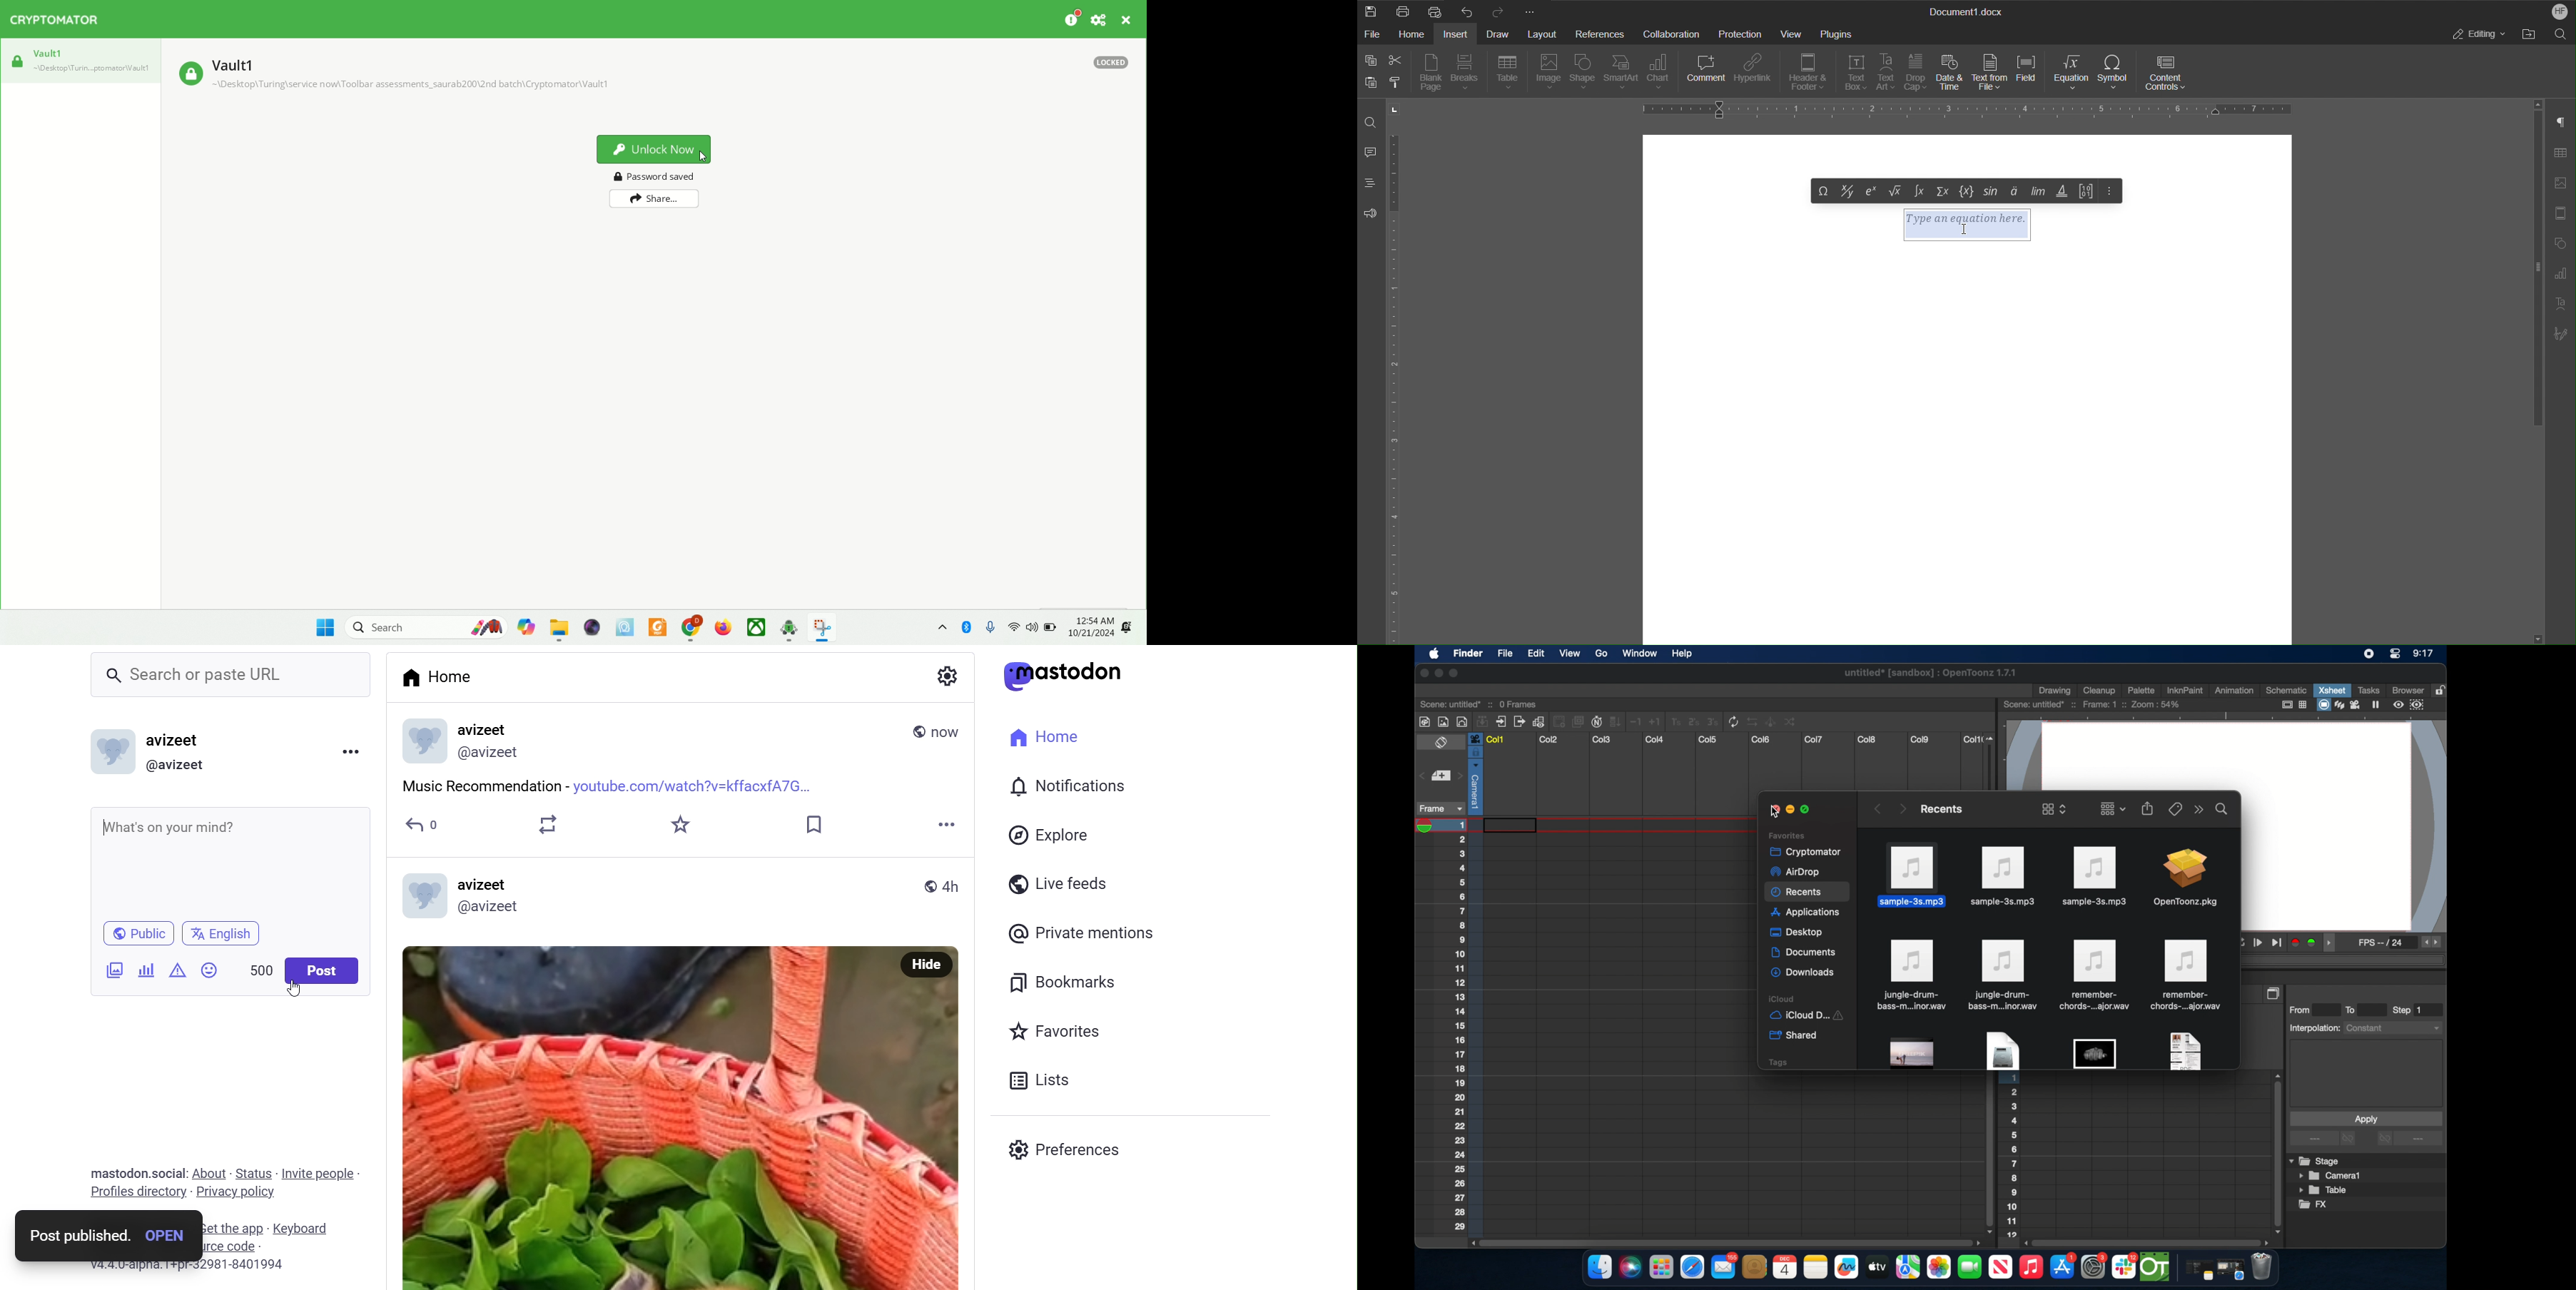 Image resolution: width=2576 pixels, height=1316 pixels. What do you see at coordinates (441, 676) in the screenshot?
I see `Home` at bounding box center [441, 676].